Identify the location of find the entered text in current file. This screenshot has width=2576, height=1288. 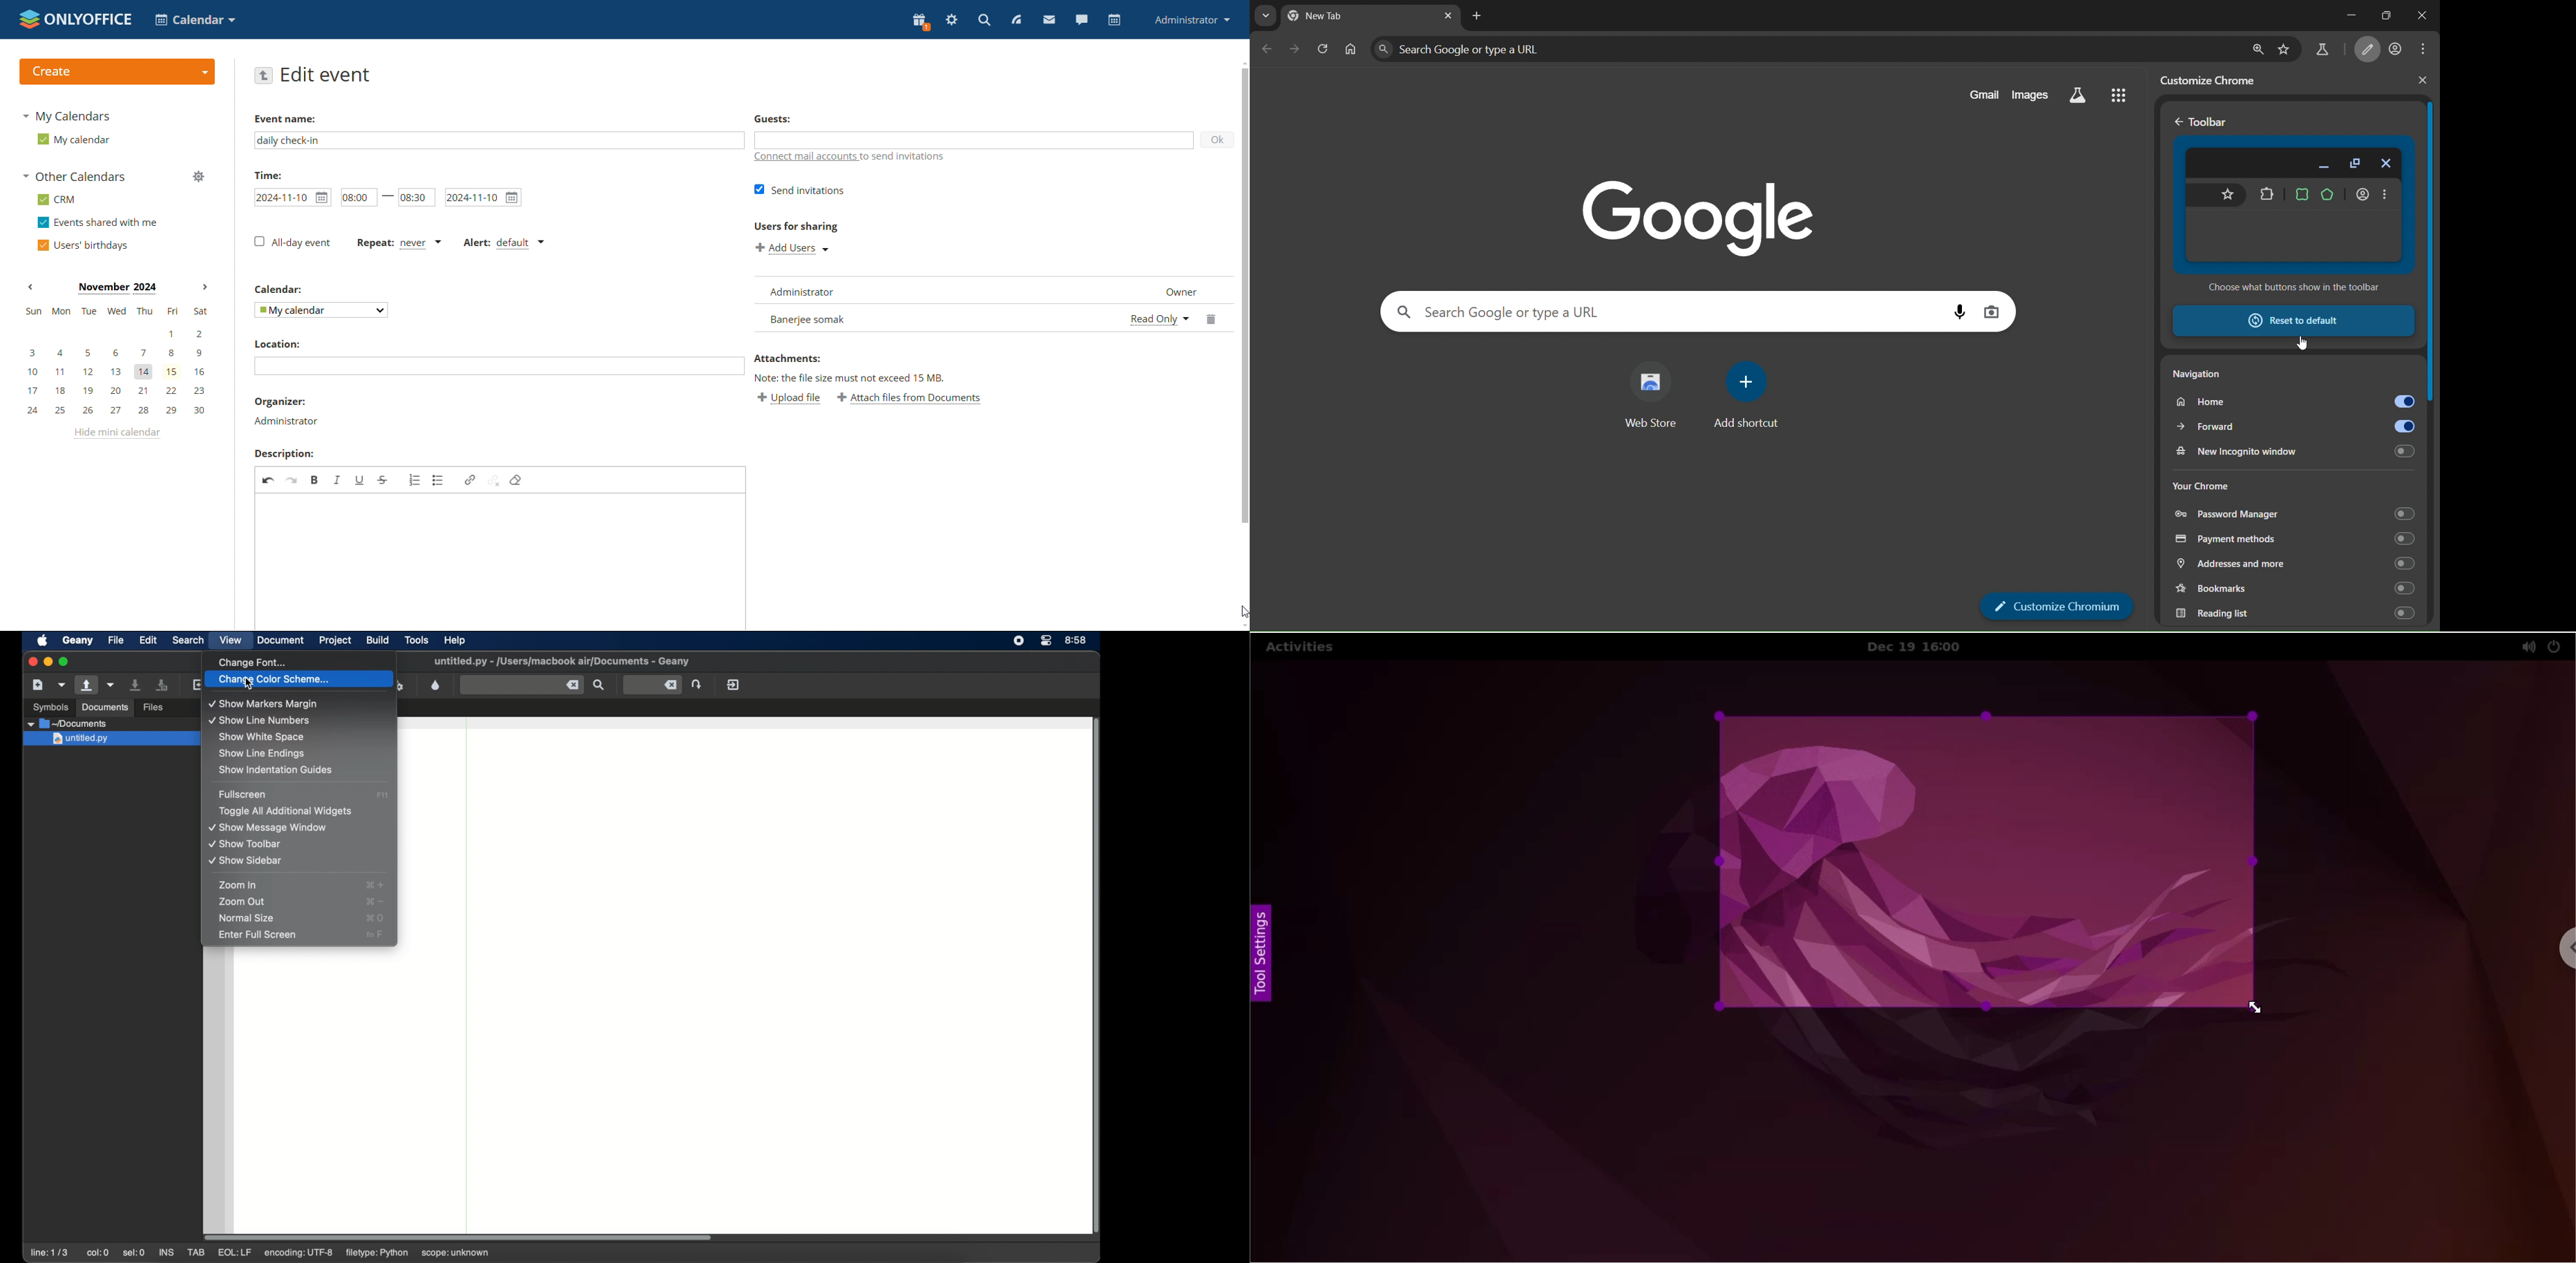
(521, 684).